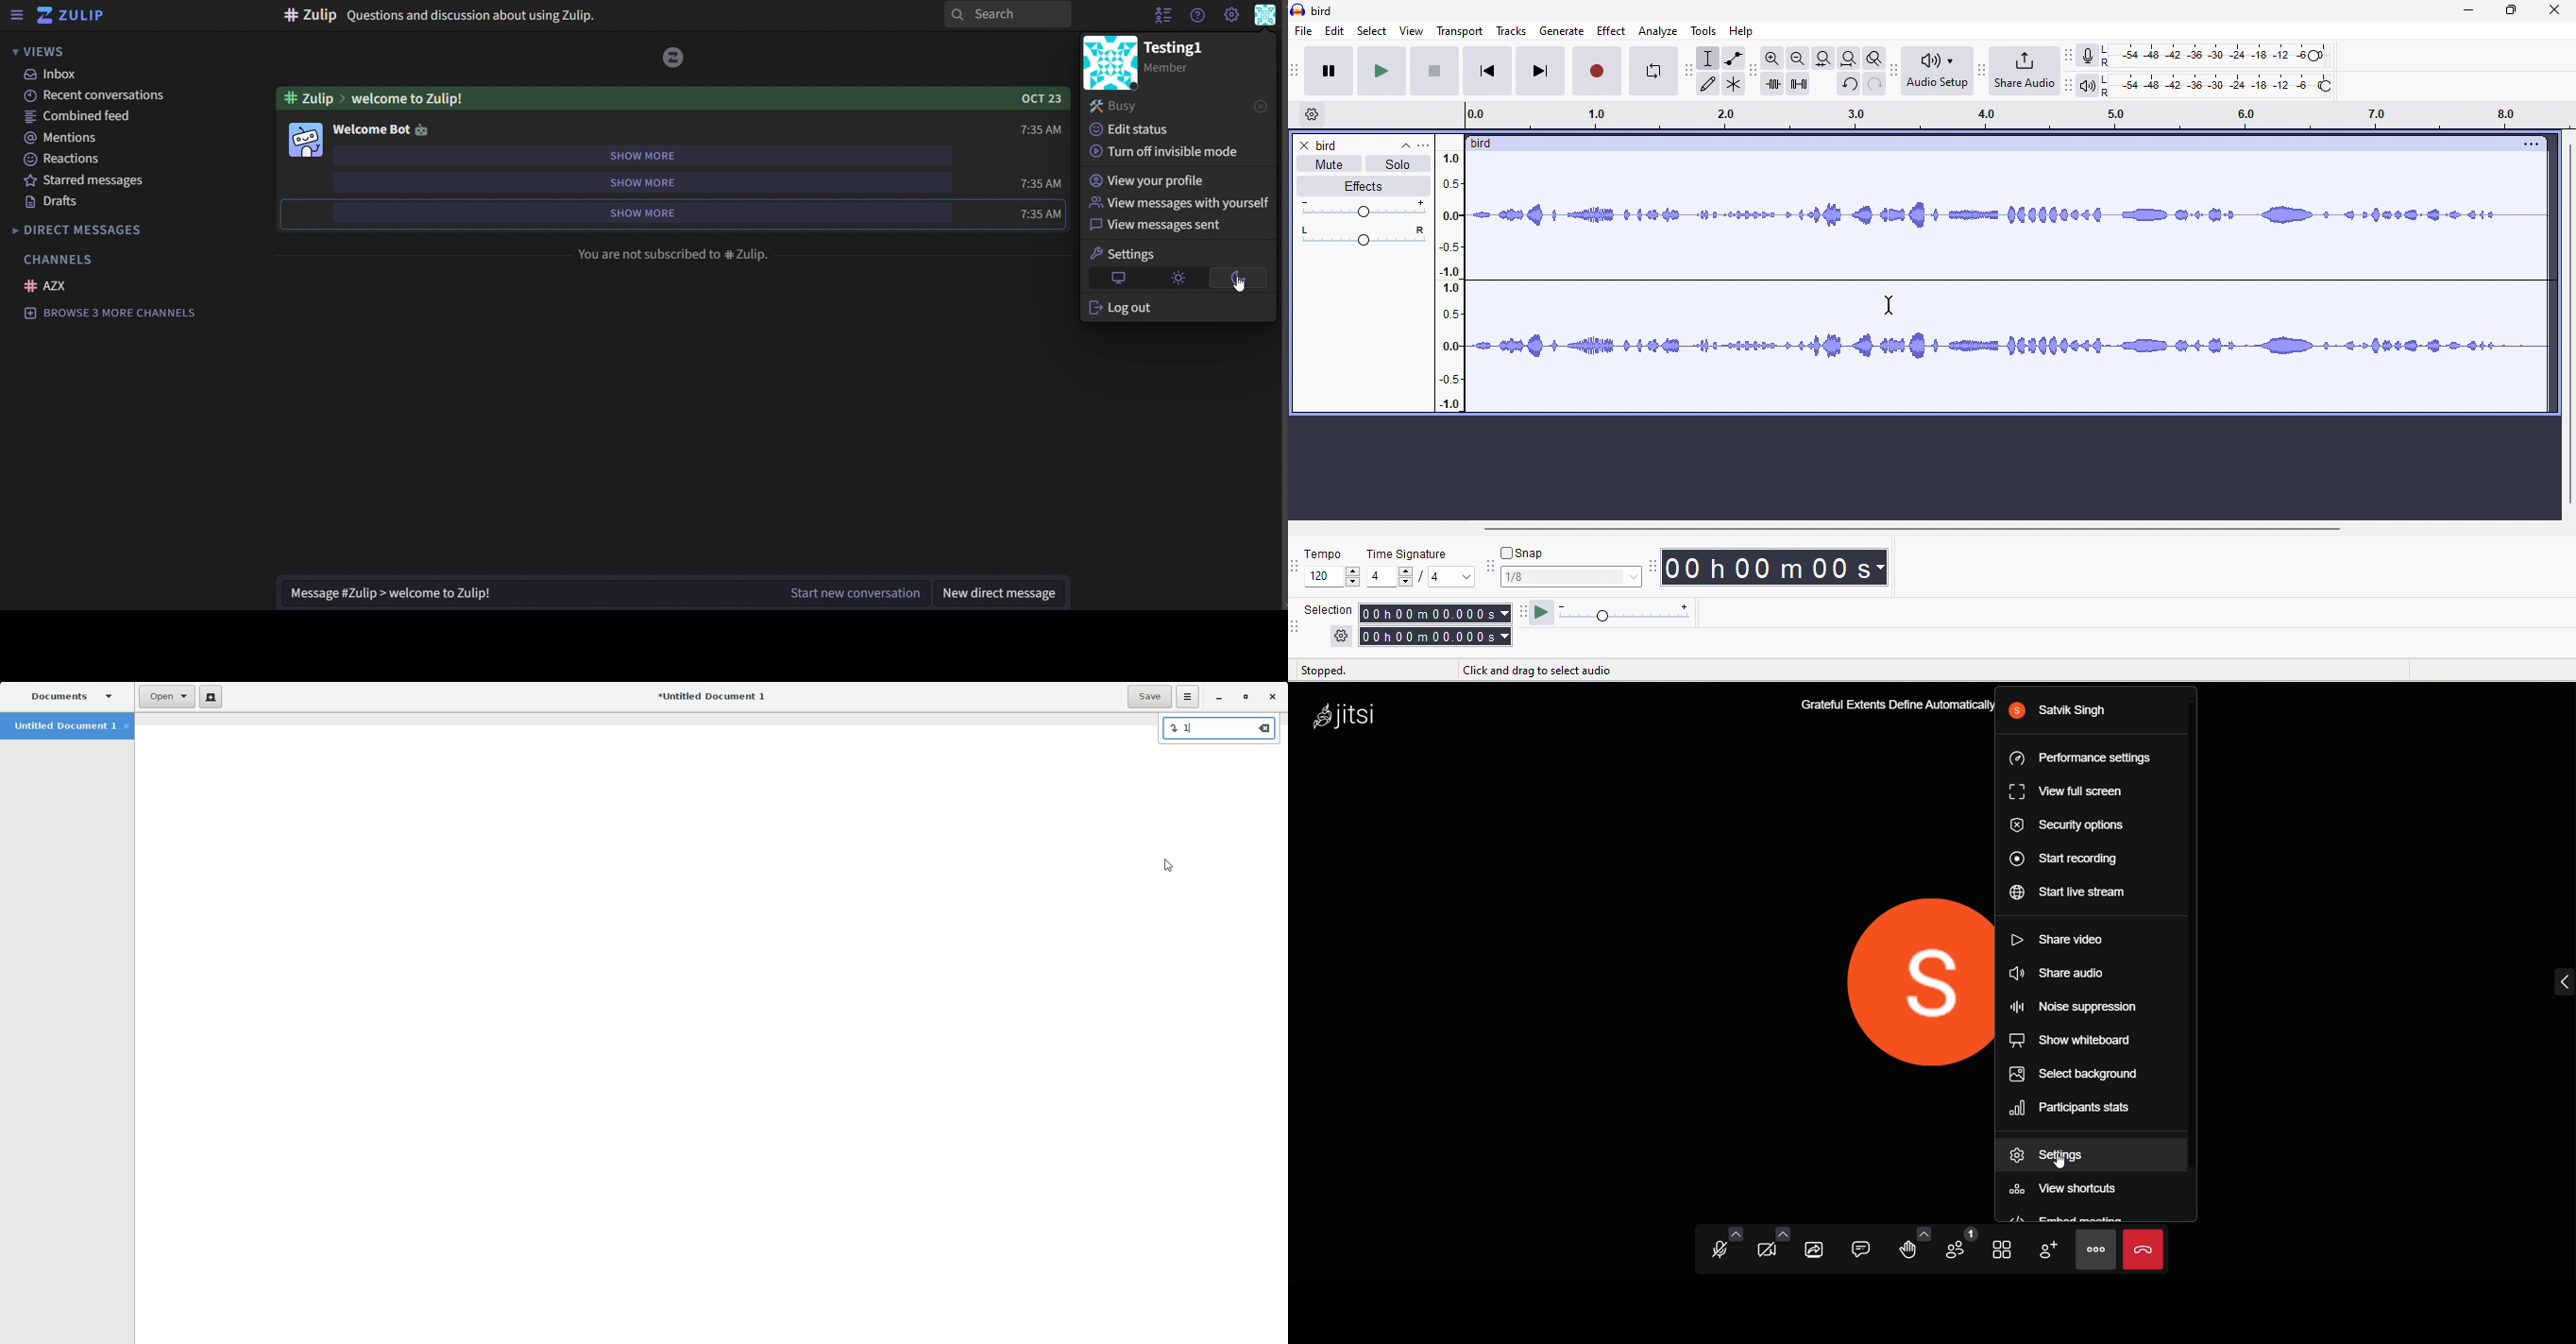  Describe the element at coordinates (1908, 1252) in the screenshot. I see `raise hand` at that location.